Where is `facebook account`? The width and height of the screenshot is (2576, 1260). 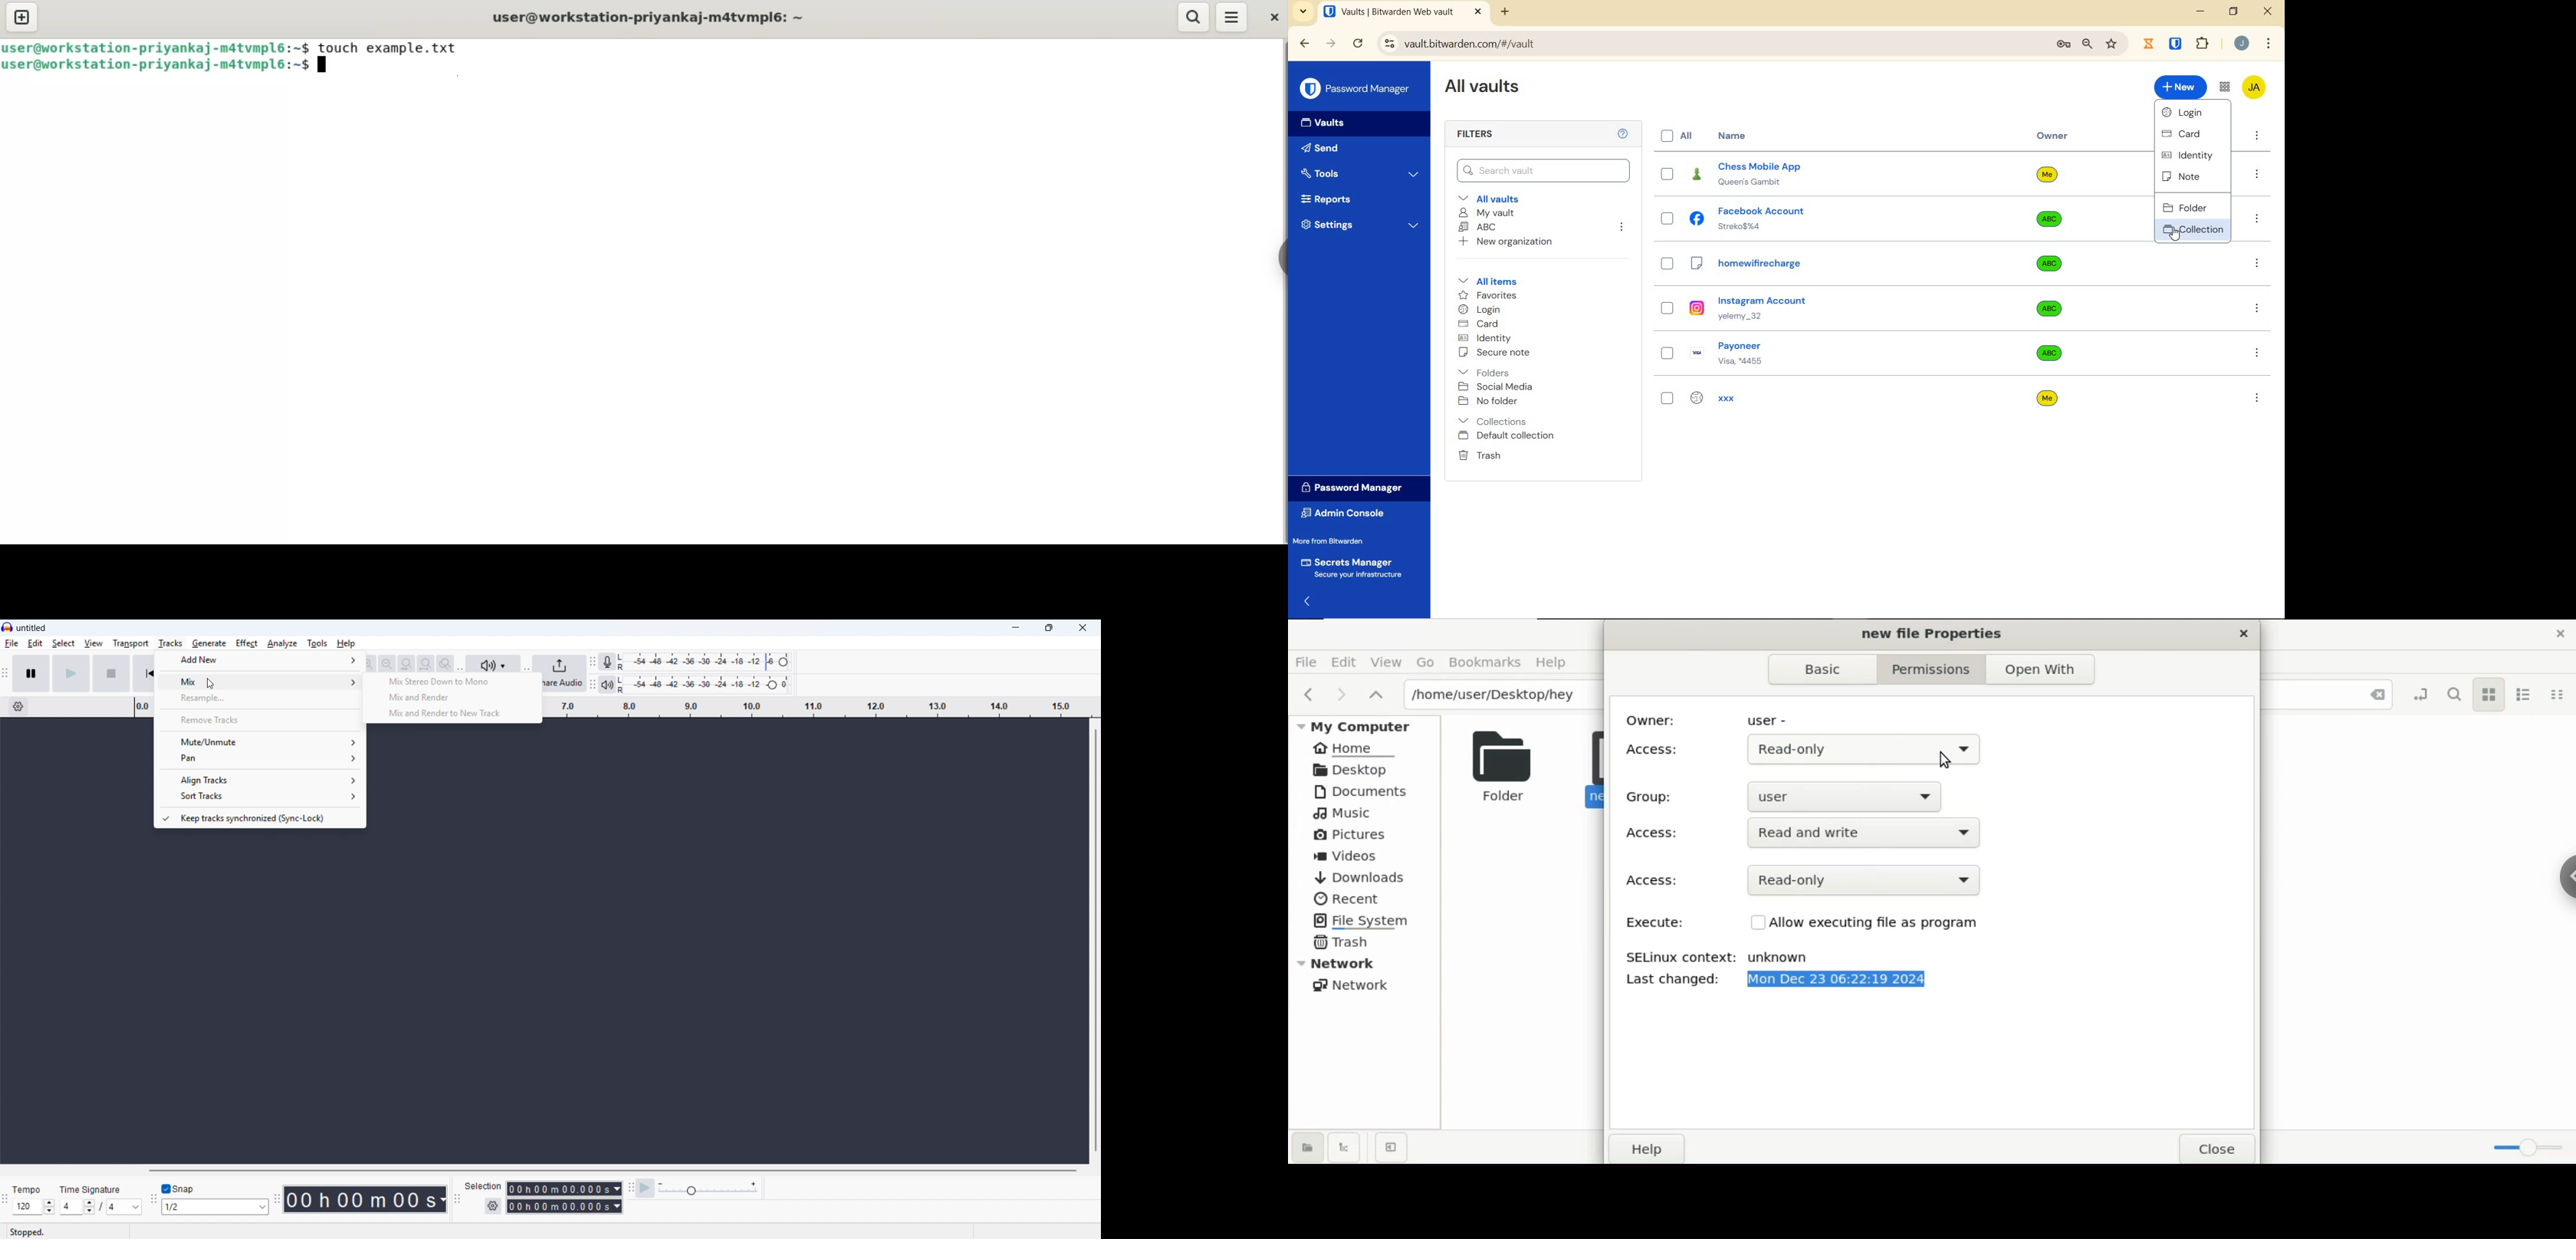
facebook account is located at coordinates (1834, 218).